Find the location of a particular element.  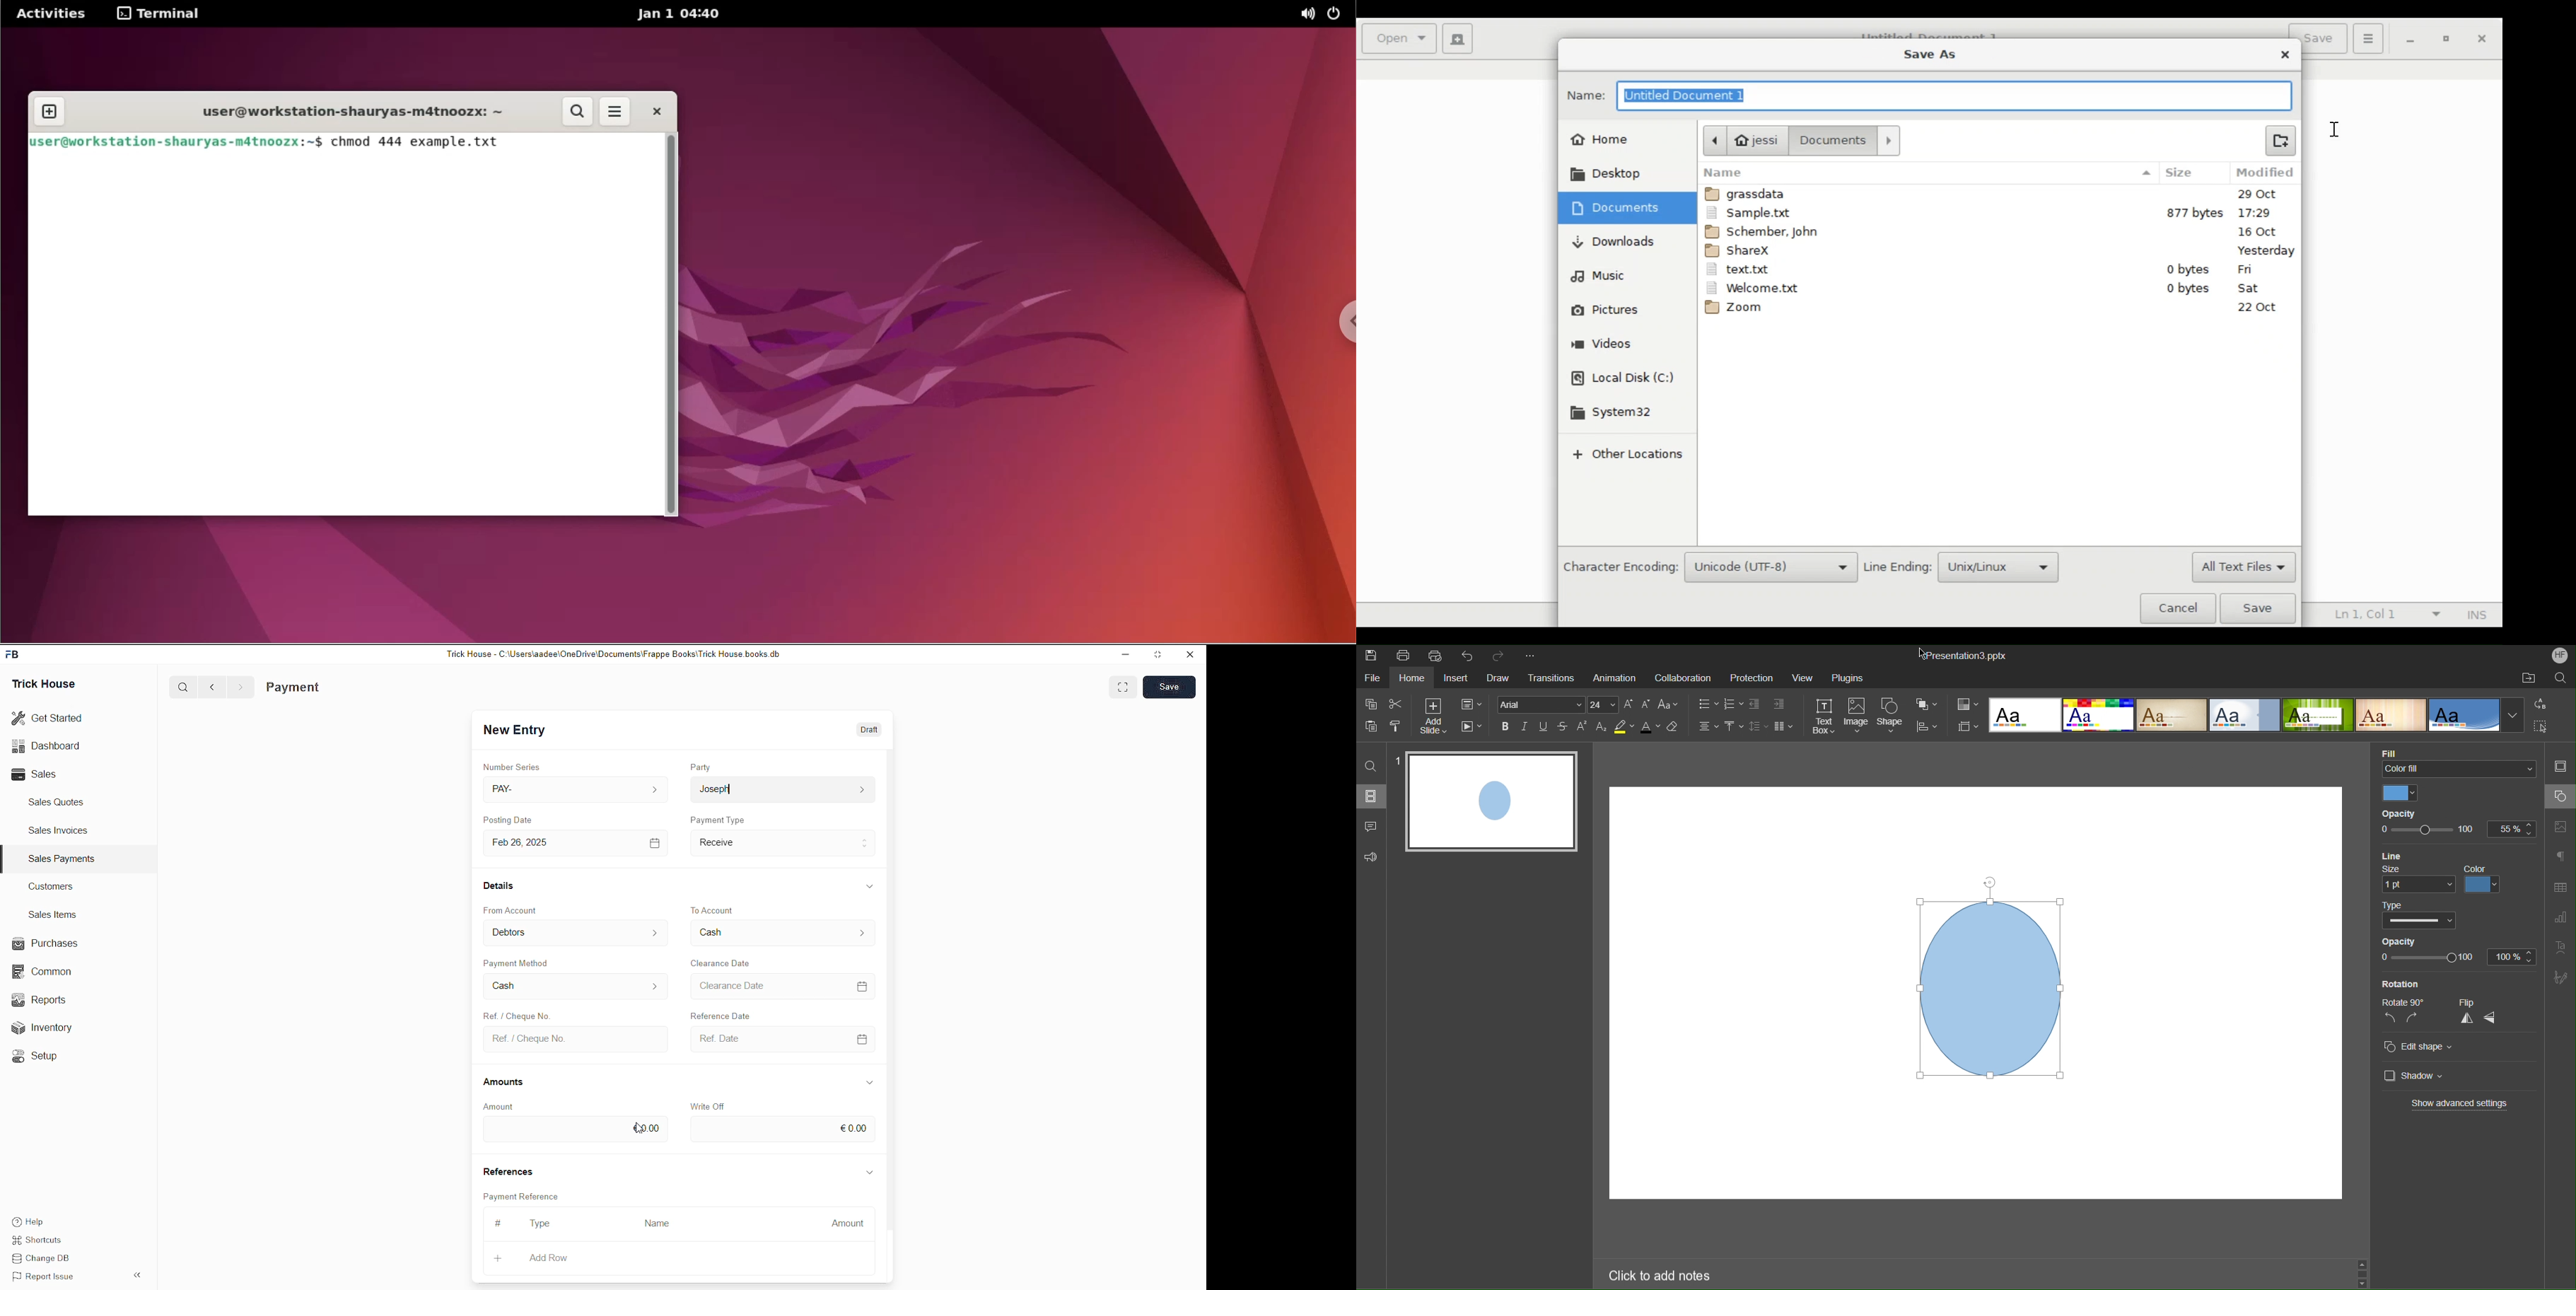

Application menu is located at coordinates (2368, 38).